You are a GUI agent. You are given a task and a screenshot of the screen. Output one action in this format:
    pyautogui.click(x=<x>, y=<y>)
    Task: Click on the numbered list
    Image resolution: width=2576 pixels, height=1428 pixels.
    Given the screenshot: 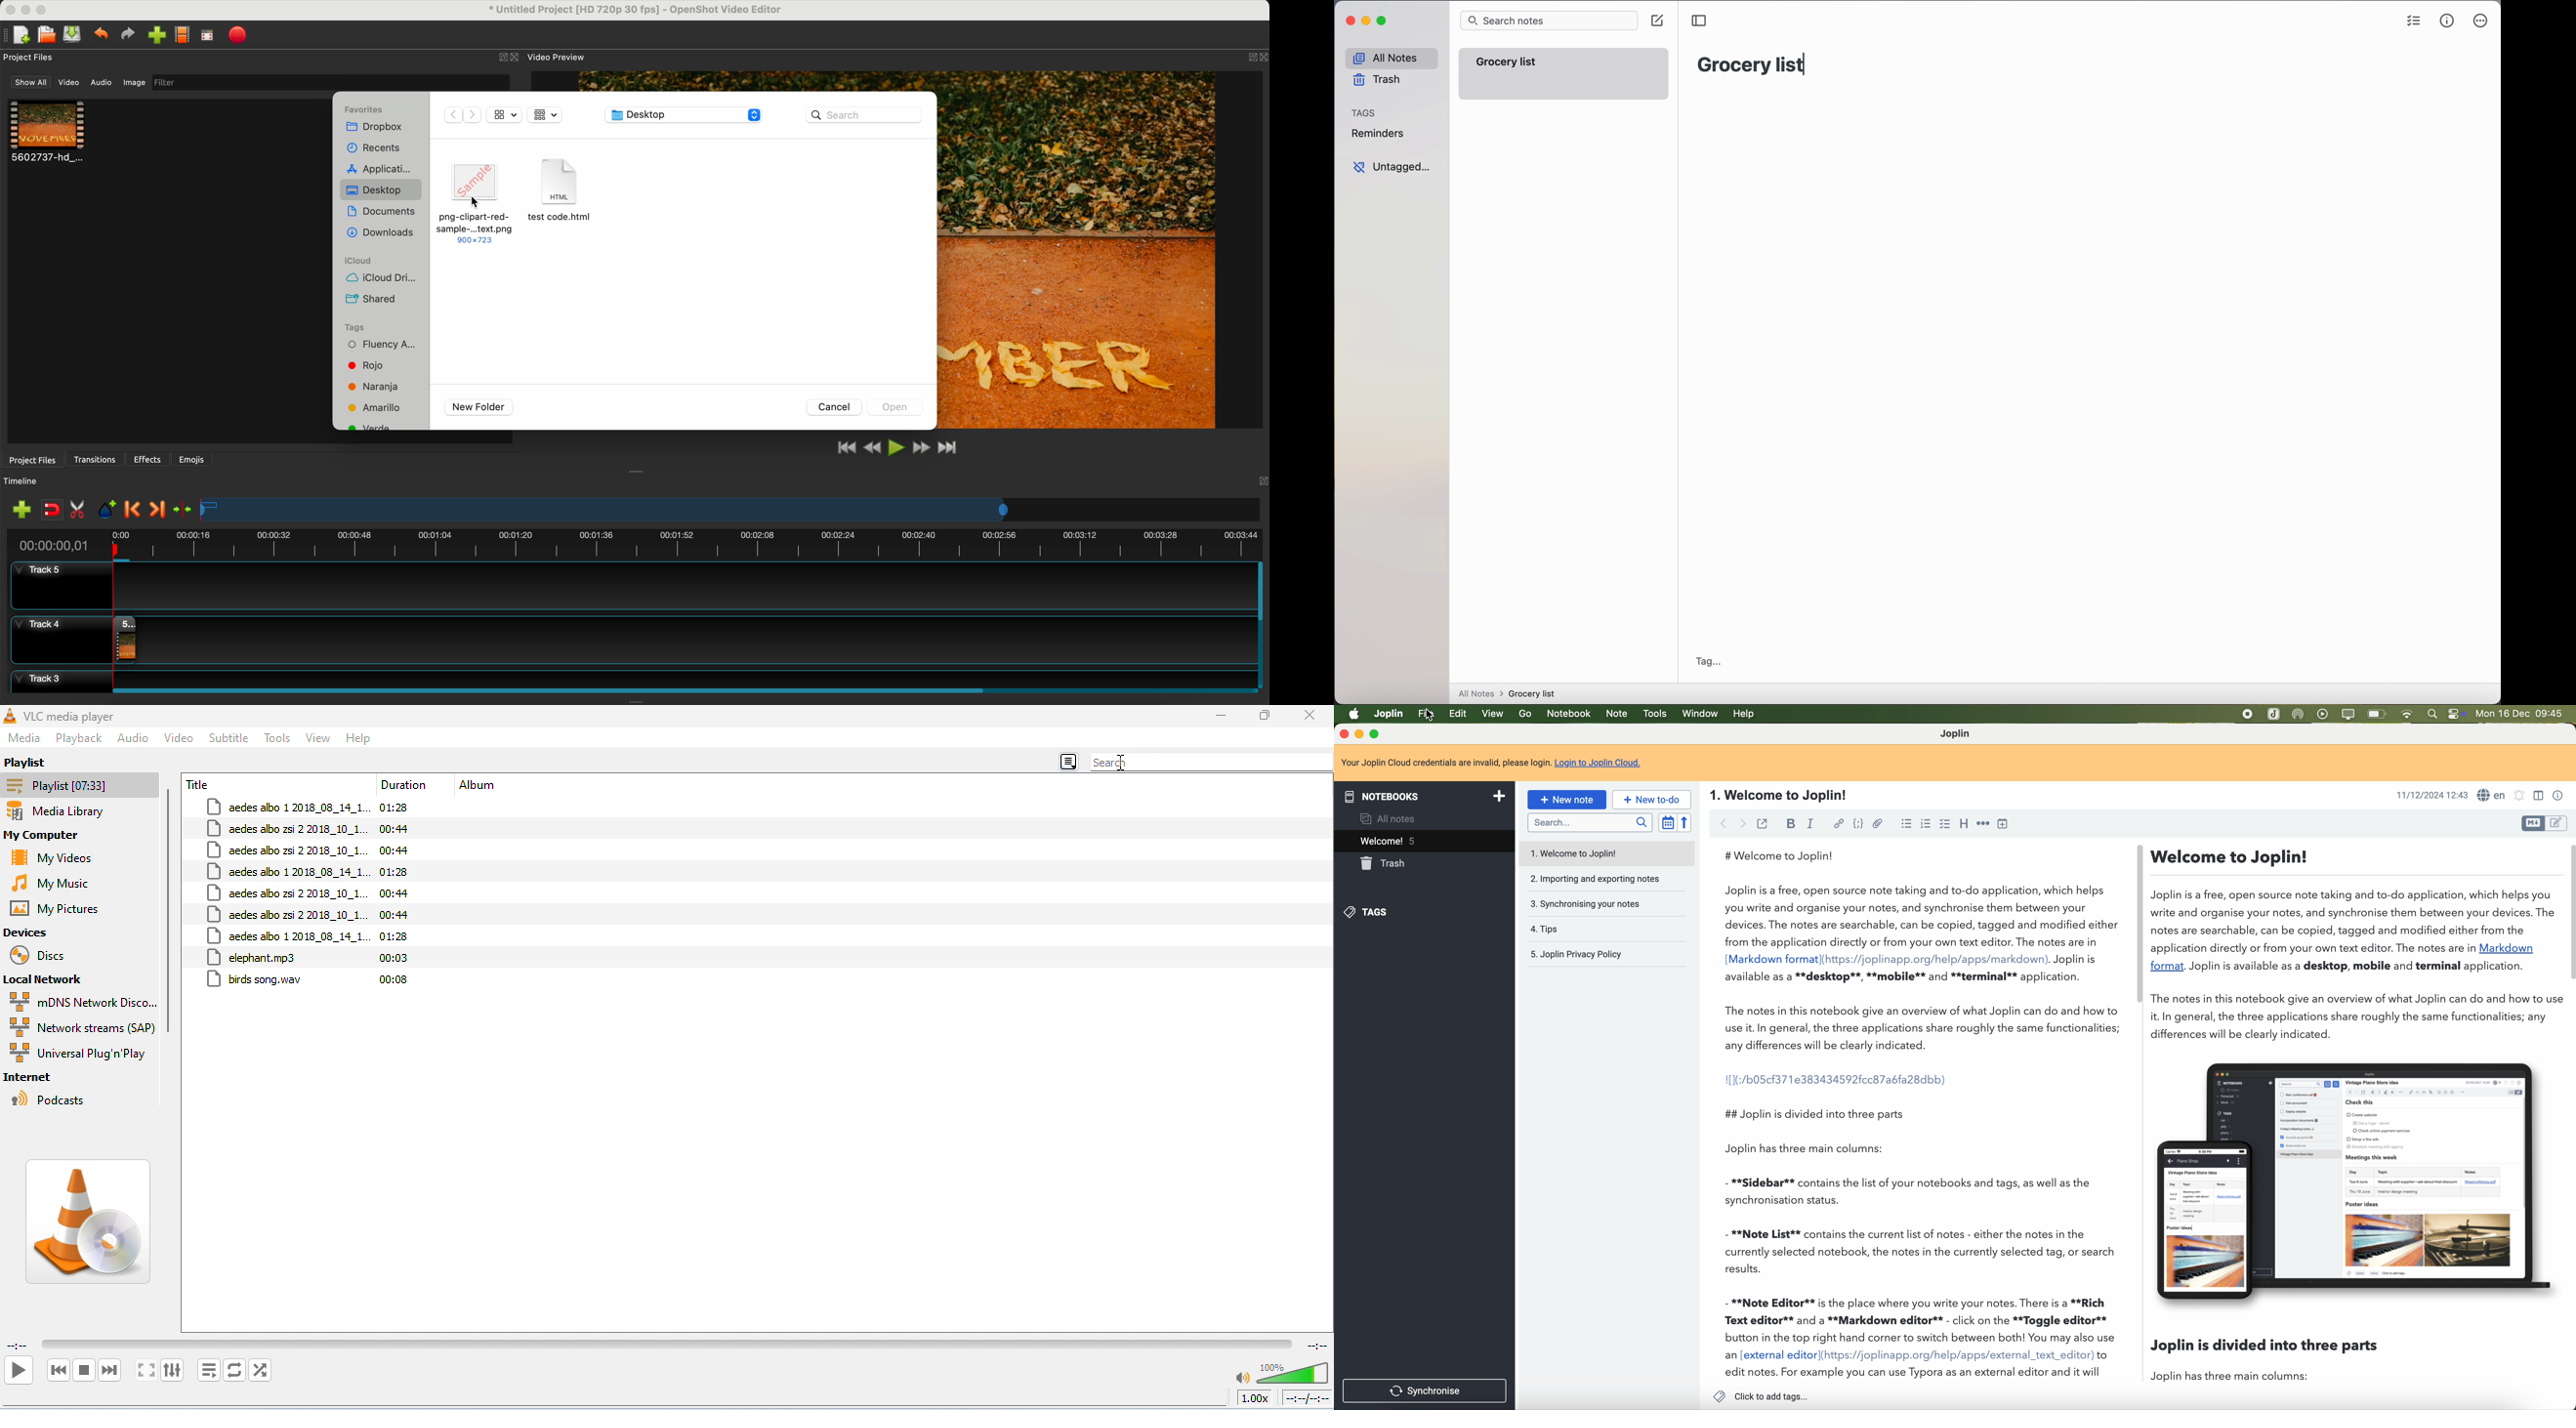 What is the action you would take?
    pyautogui.click(x=1927, y=824)
    